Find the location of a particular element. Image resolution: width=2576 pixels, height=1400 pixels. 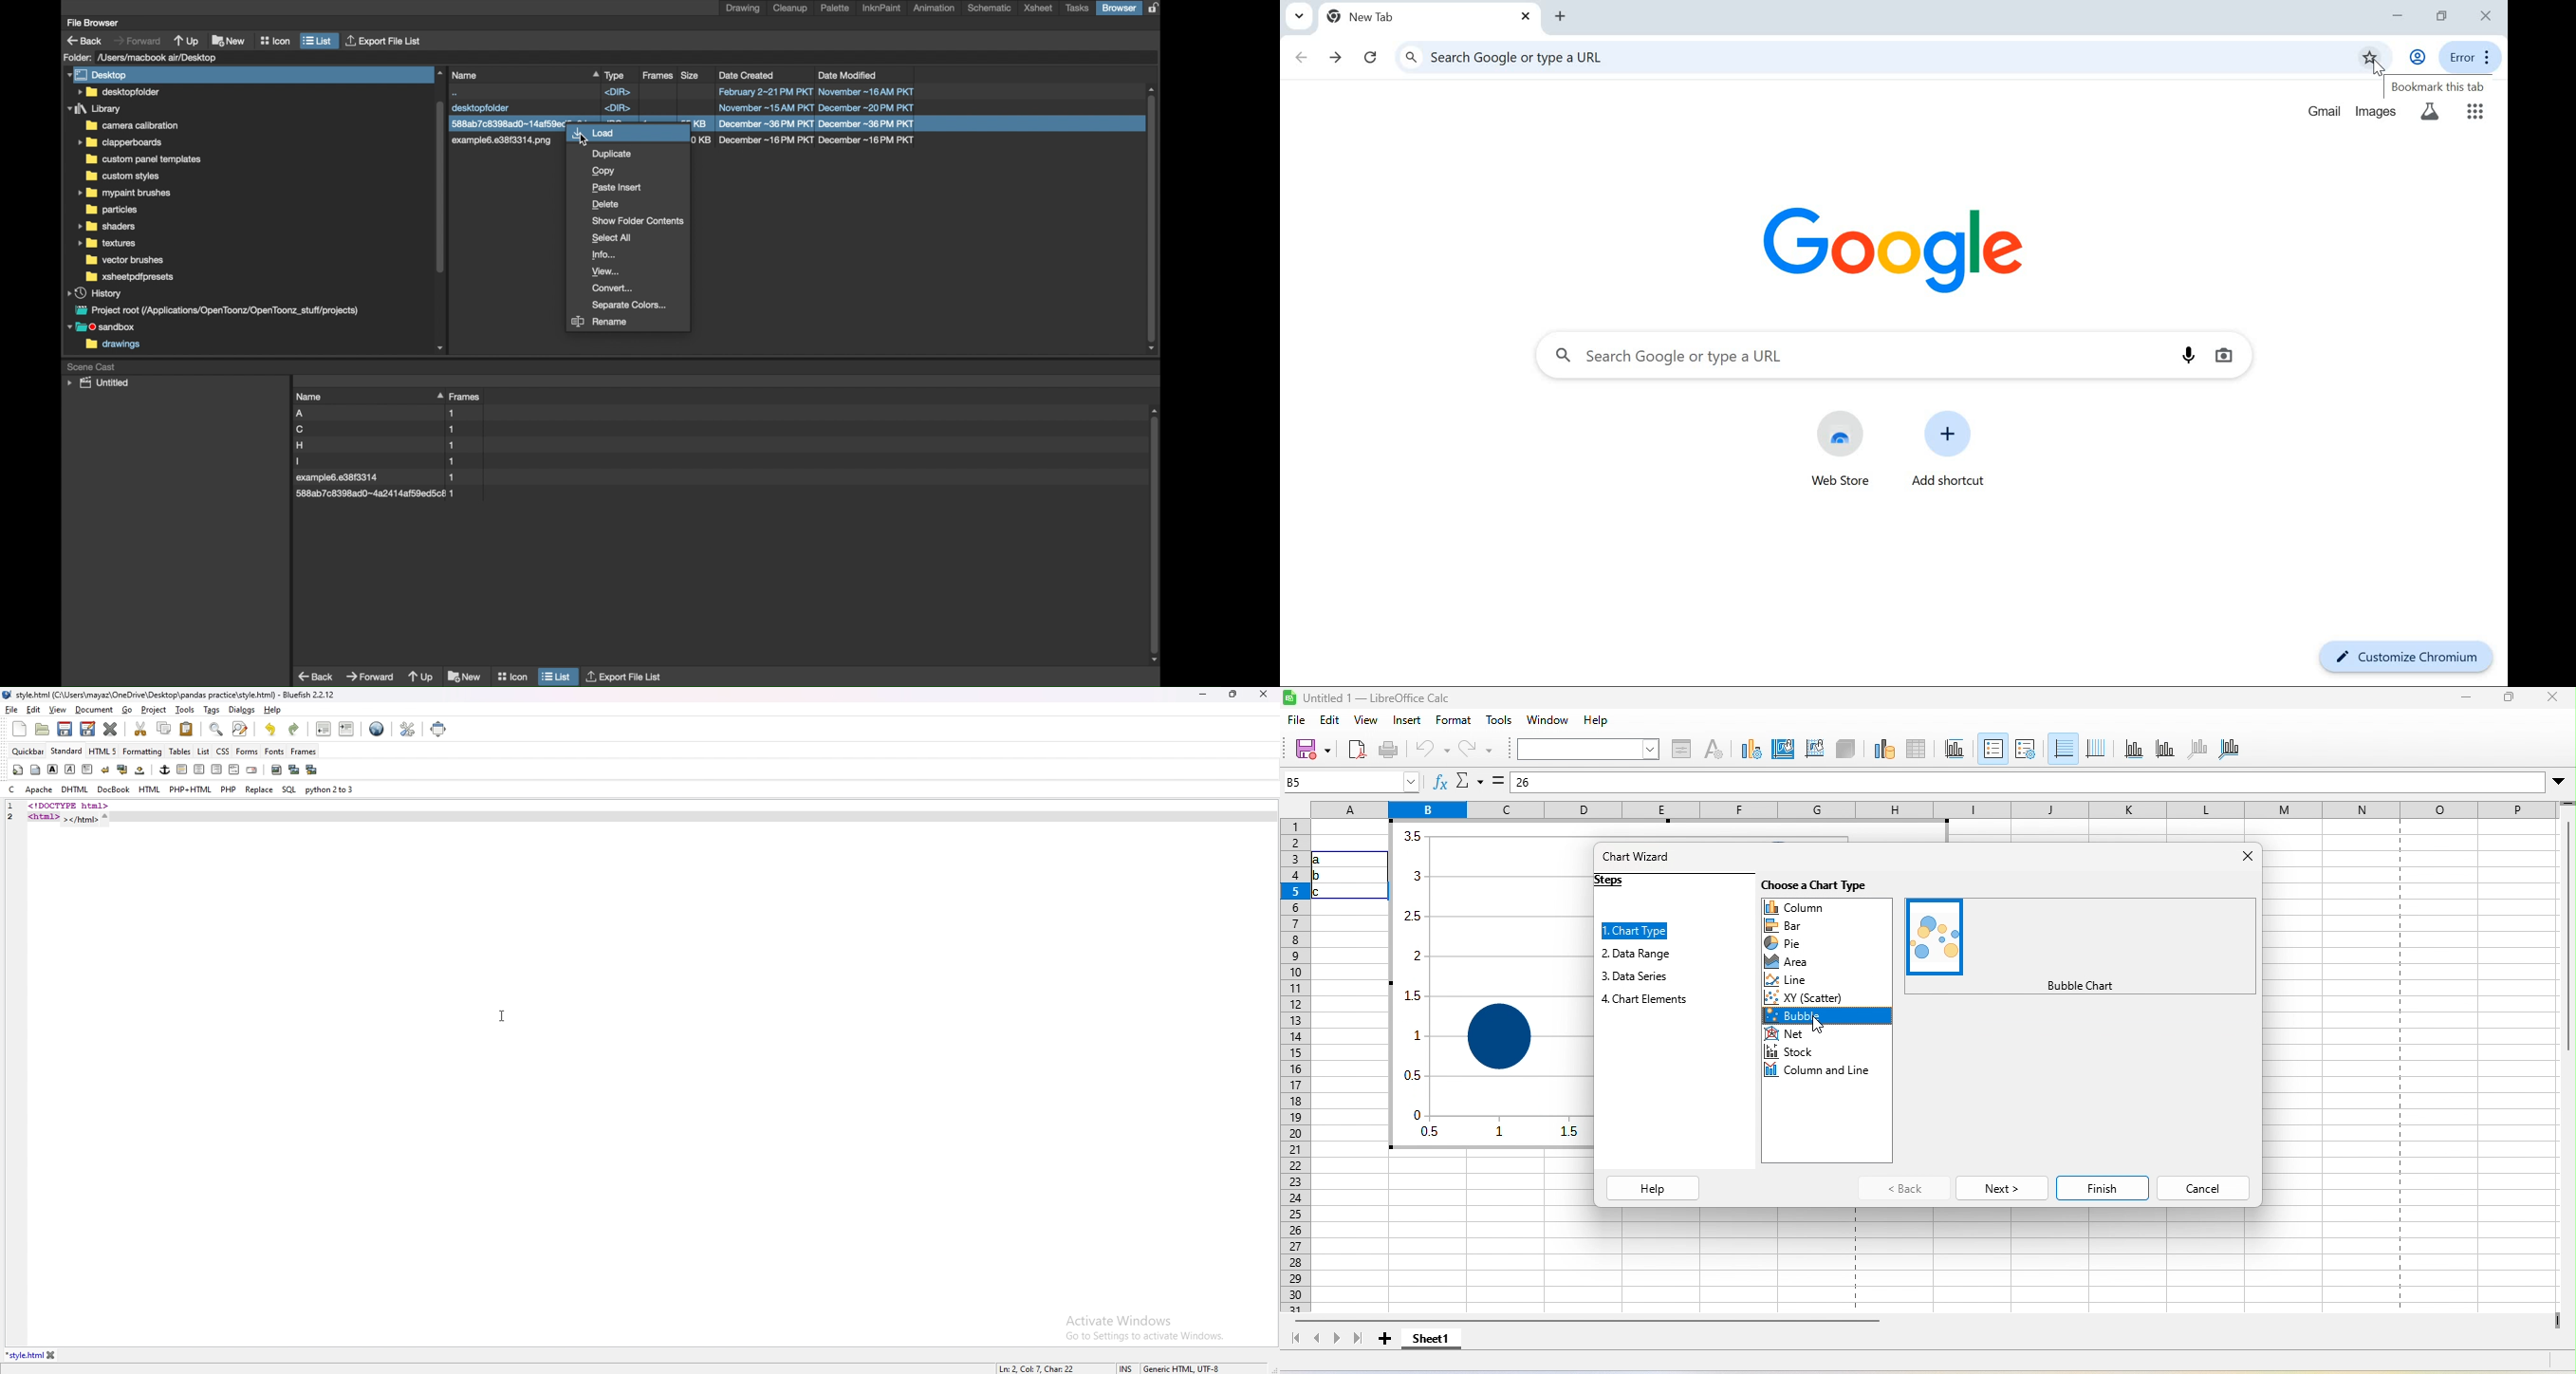

y axis is located at coordinates (2159, 750).